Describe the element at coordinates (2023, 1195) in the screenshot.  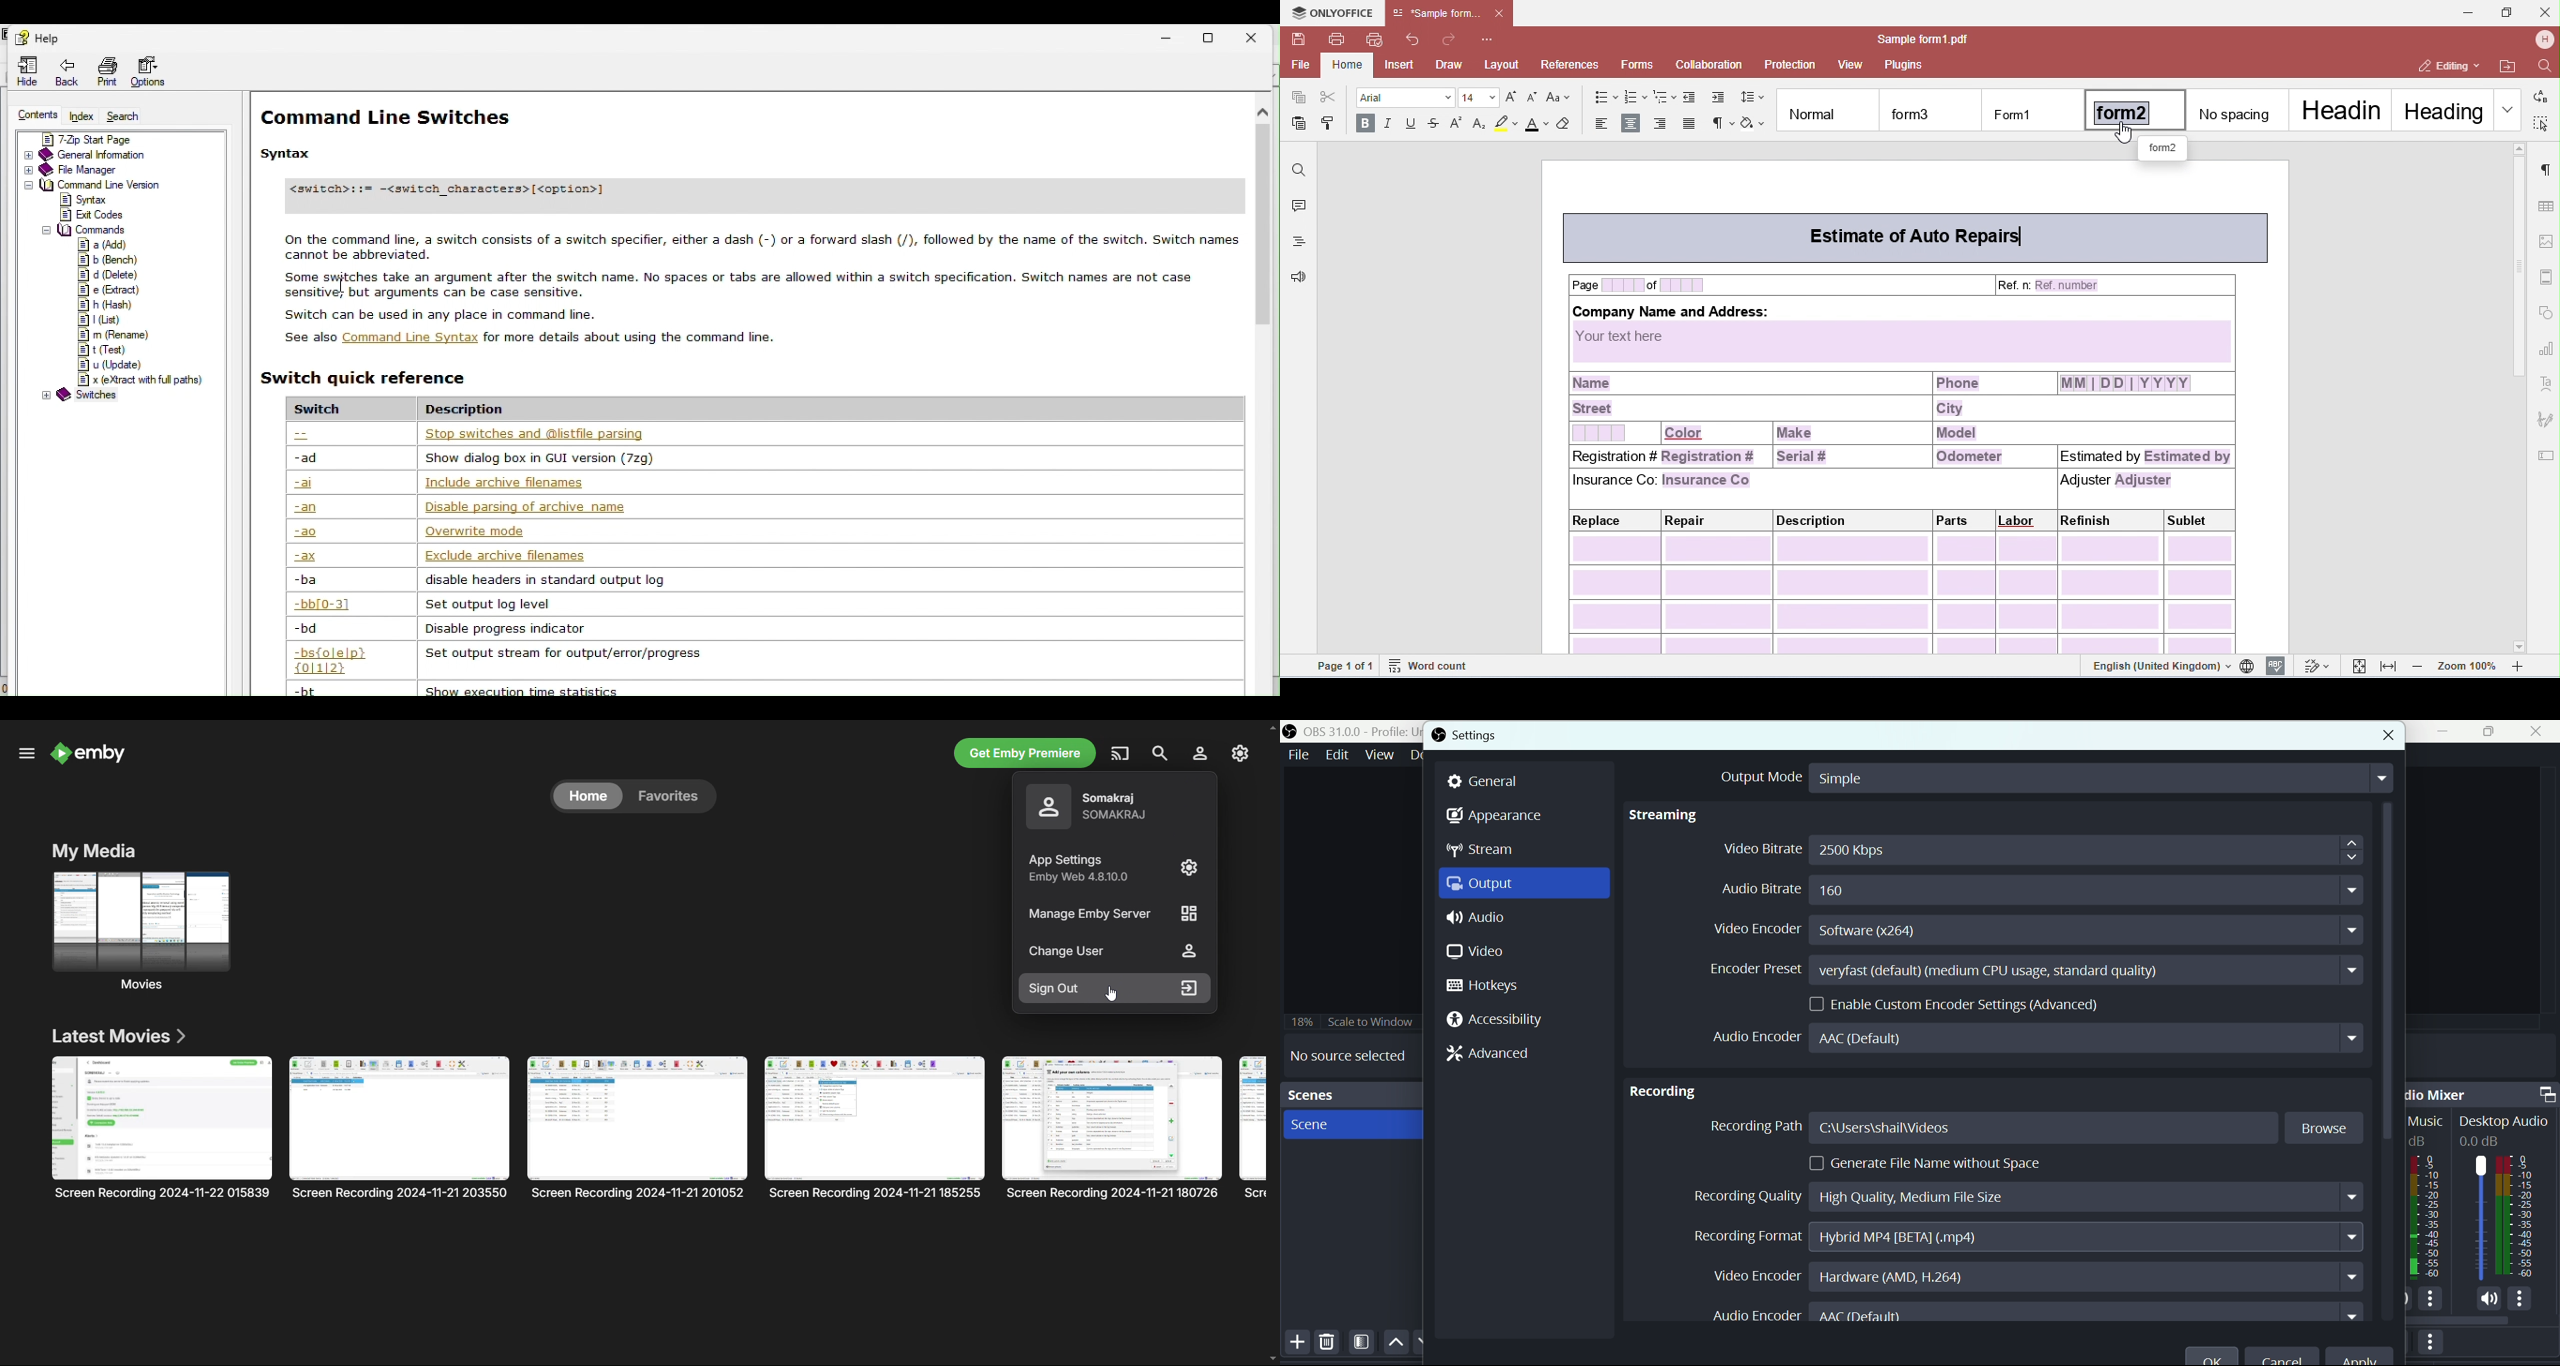
I see `Recording quality` at that location.